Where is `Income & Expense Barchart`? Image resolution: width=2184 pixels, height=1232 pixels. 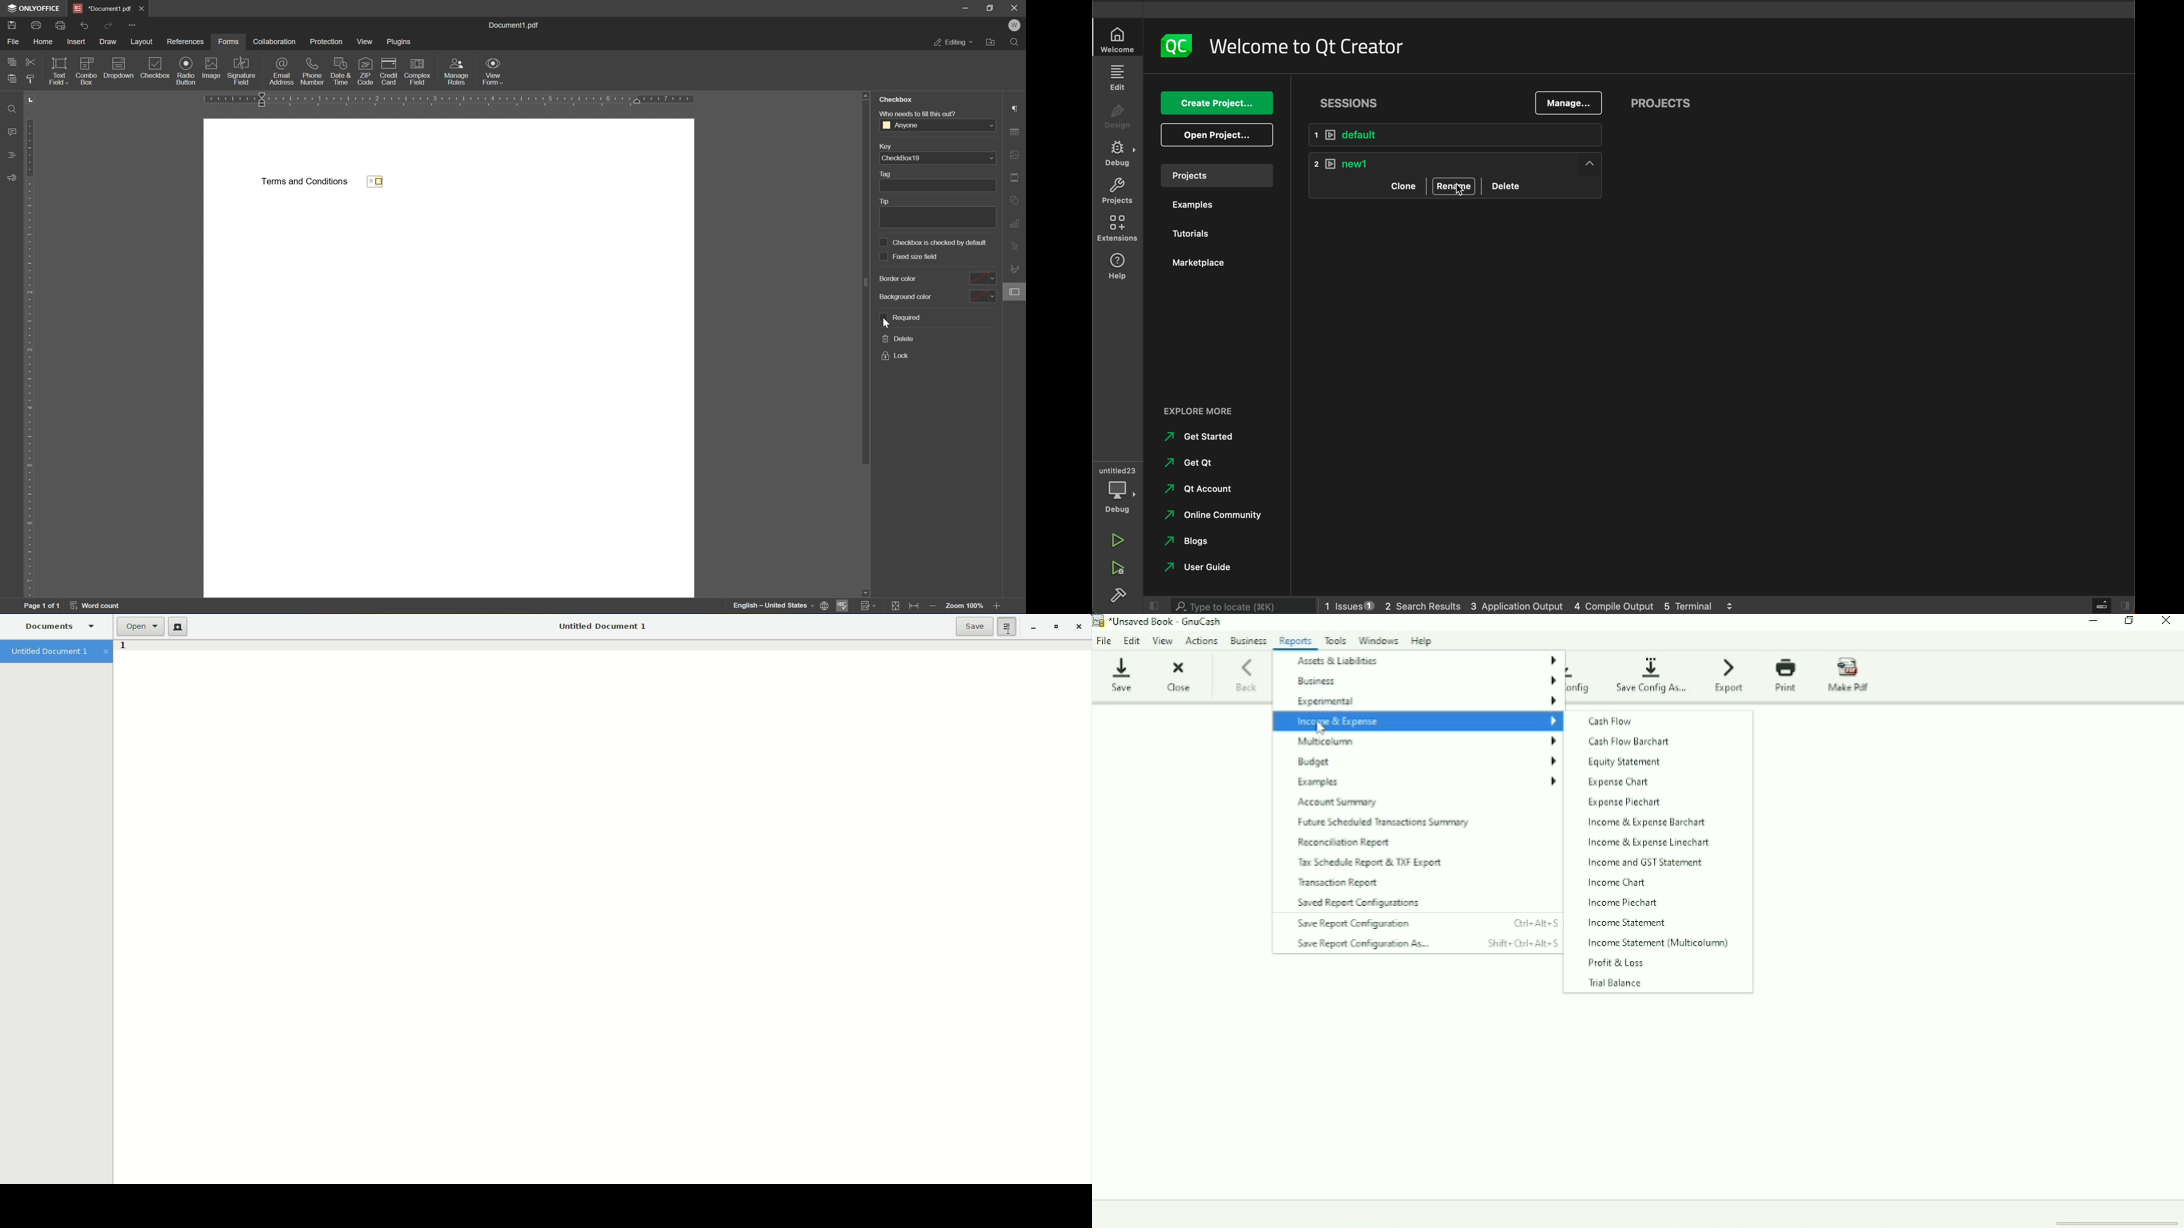
Income & Expense Barchart is located at coordinates (1644, 822).